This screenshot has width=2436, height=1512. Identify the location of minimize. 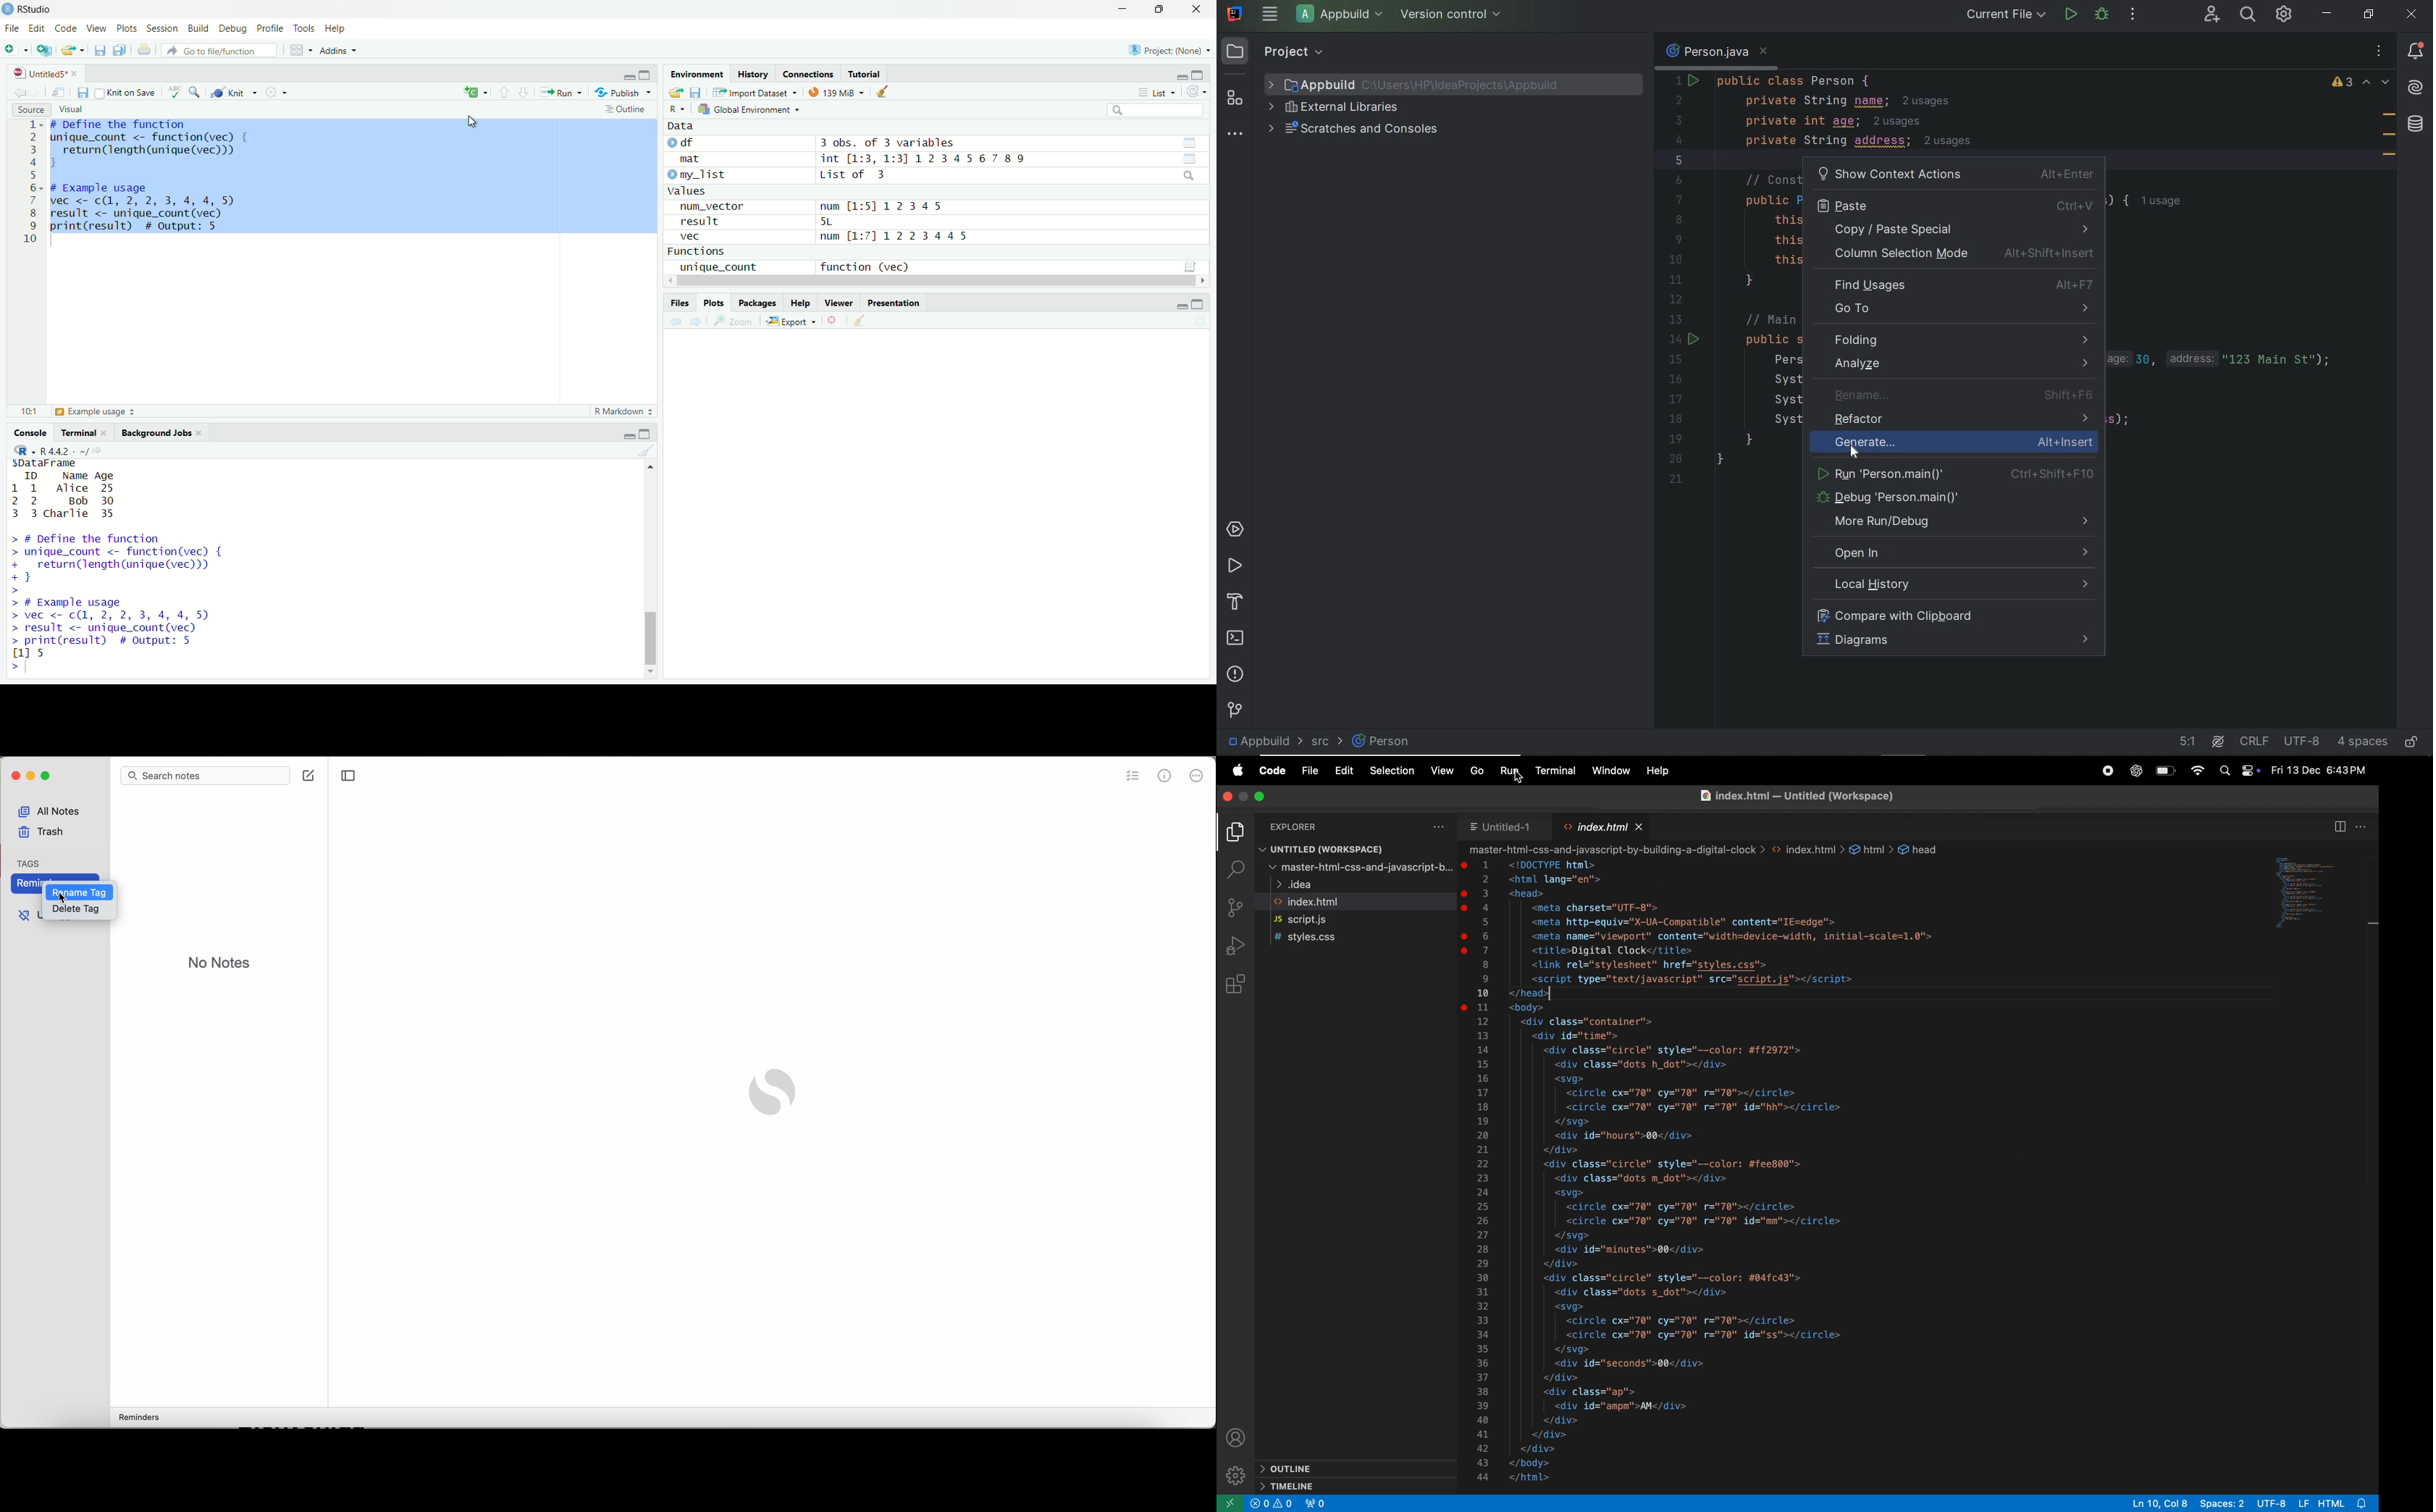
(1123, 10).